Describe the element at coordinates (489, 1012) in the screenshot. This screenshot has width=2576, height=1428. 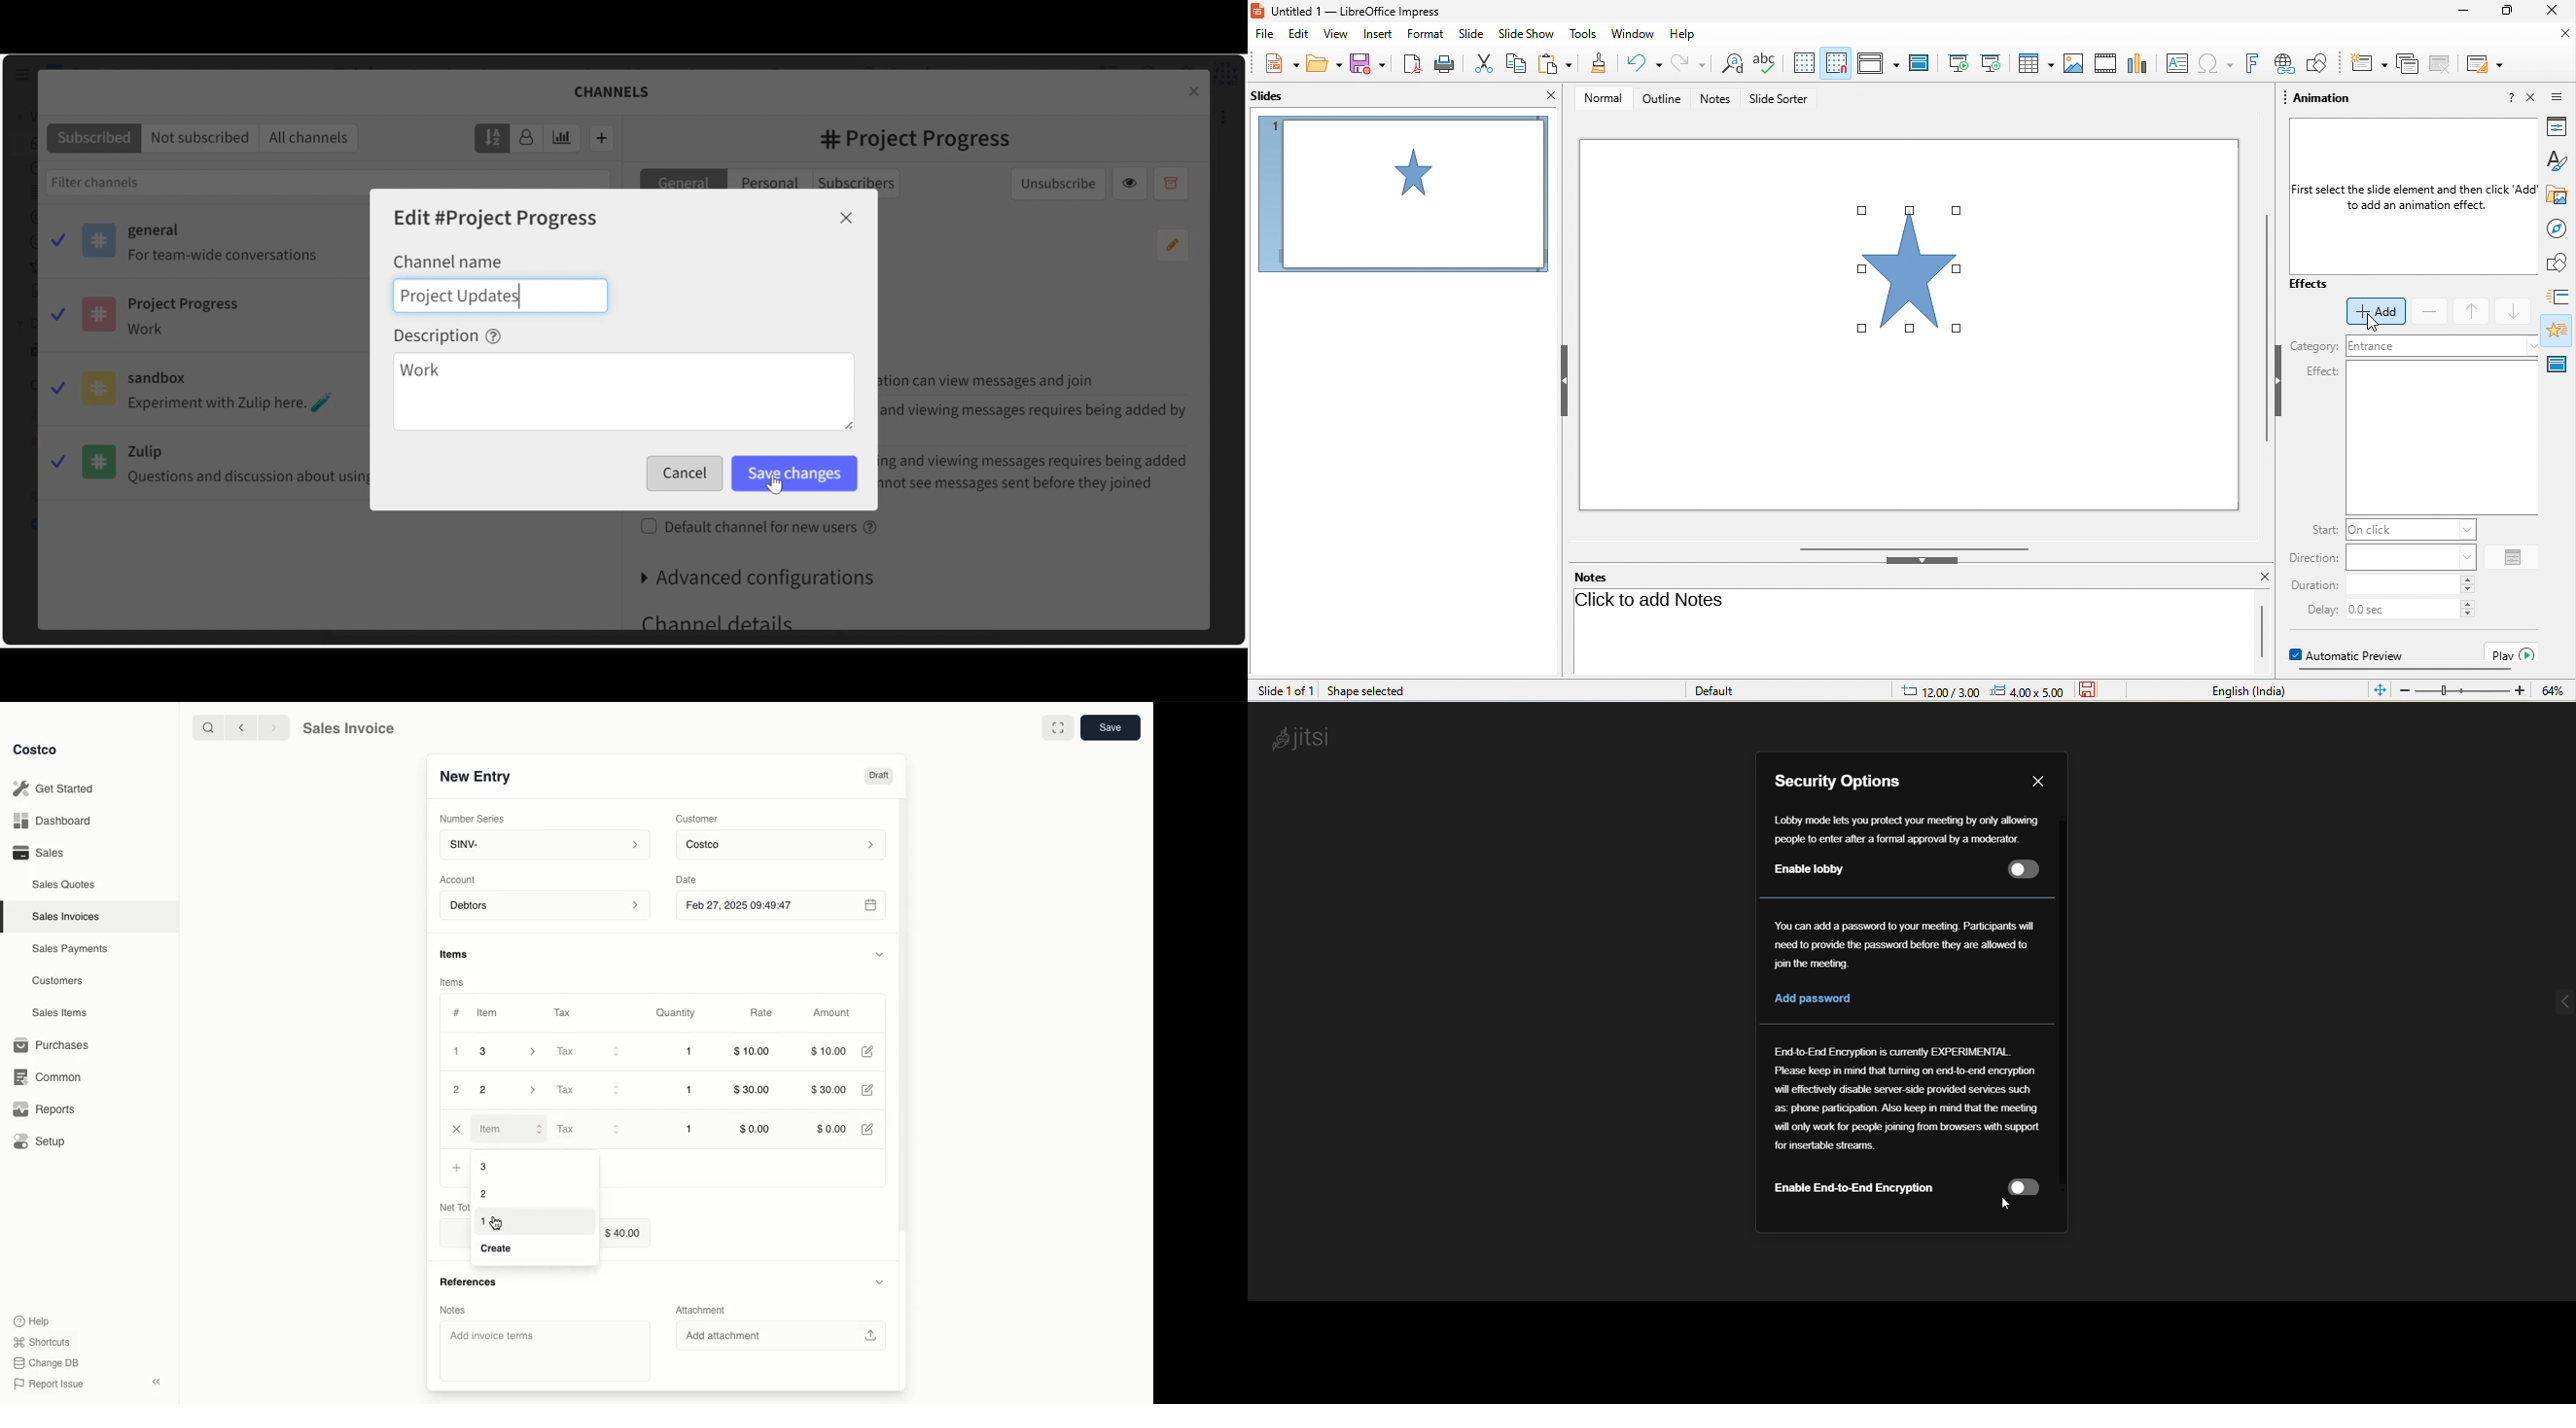
I see `Item` at that location.